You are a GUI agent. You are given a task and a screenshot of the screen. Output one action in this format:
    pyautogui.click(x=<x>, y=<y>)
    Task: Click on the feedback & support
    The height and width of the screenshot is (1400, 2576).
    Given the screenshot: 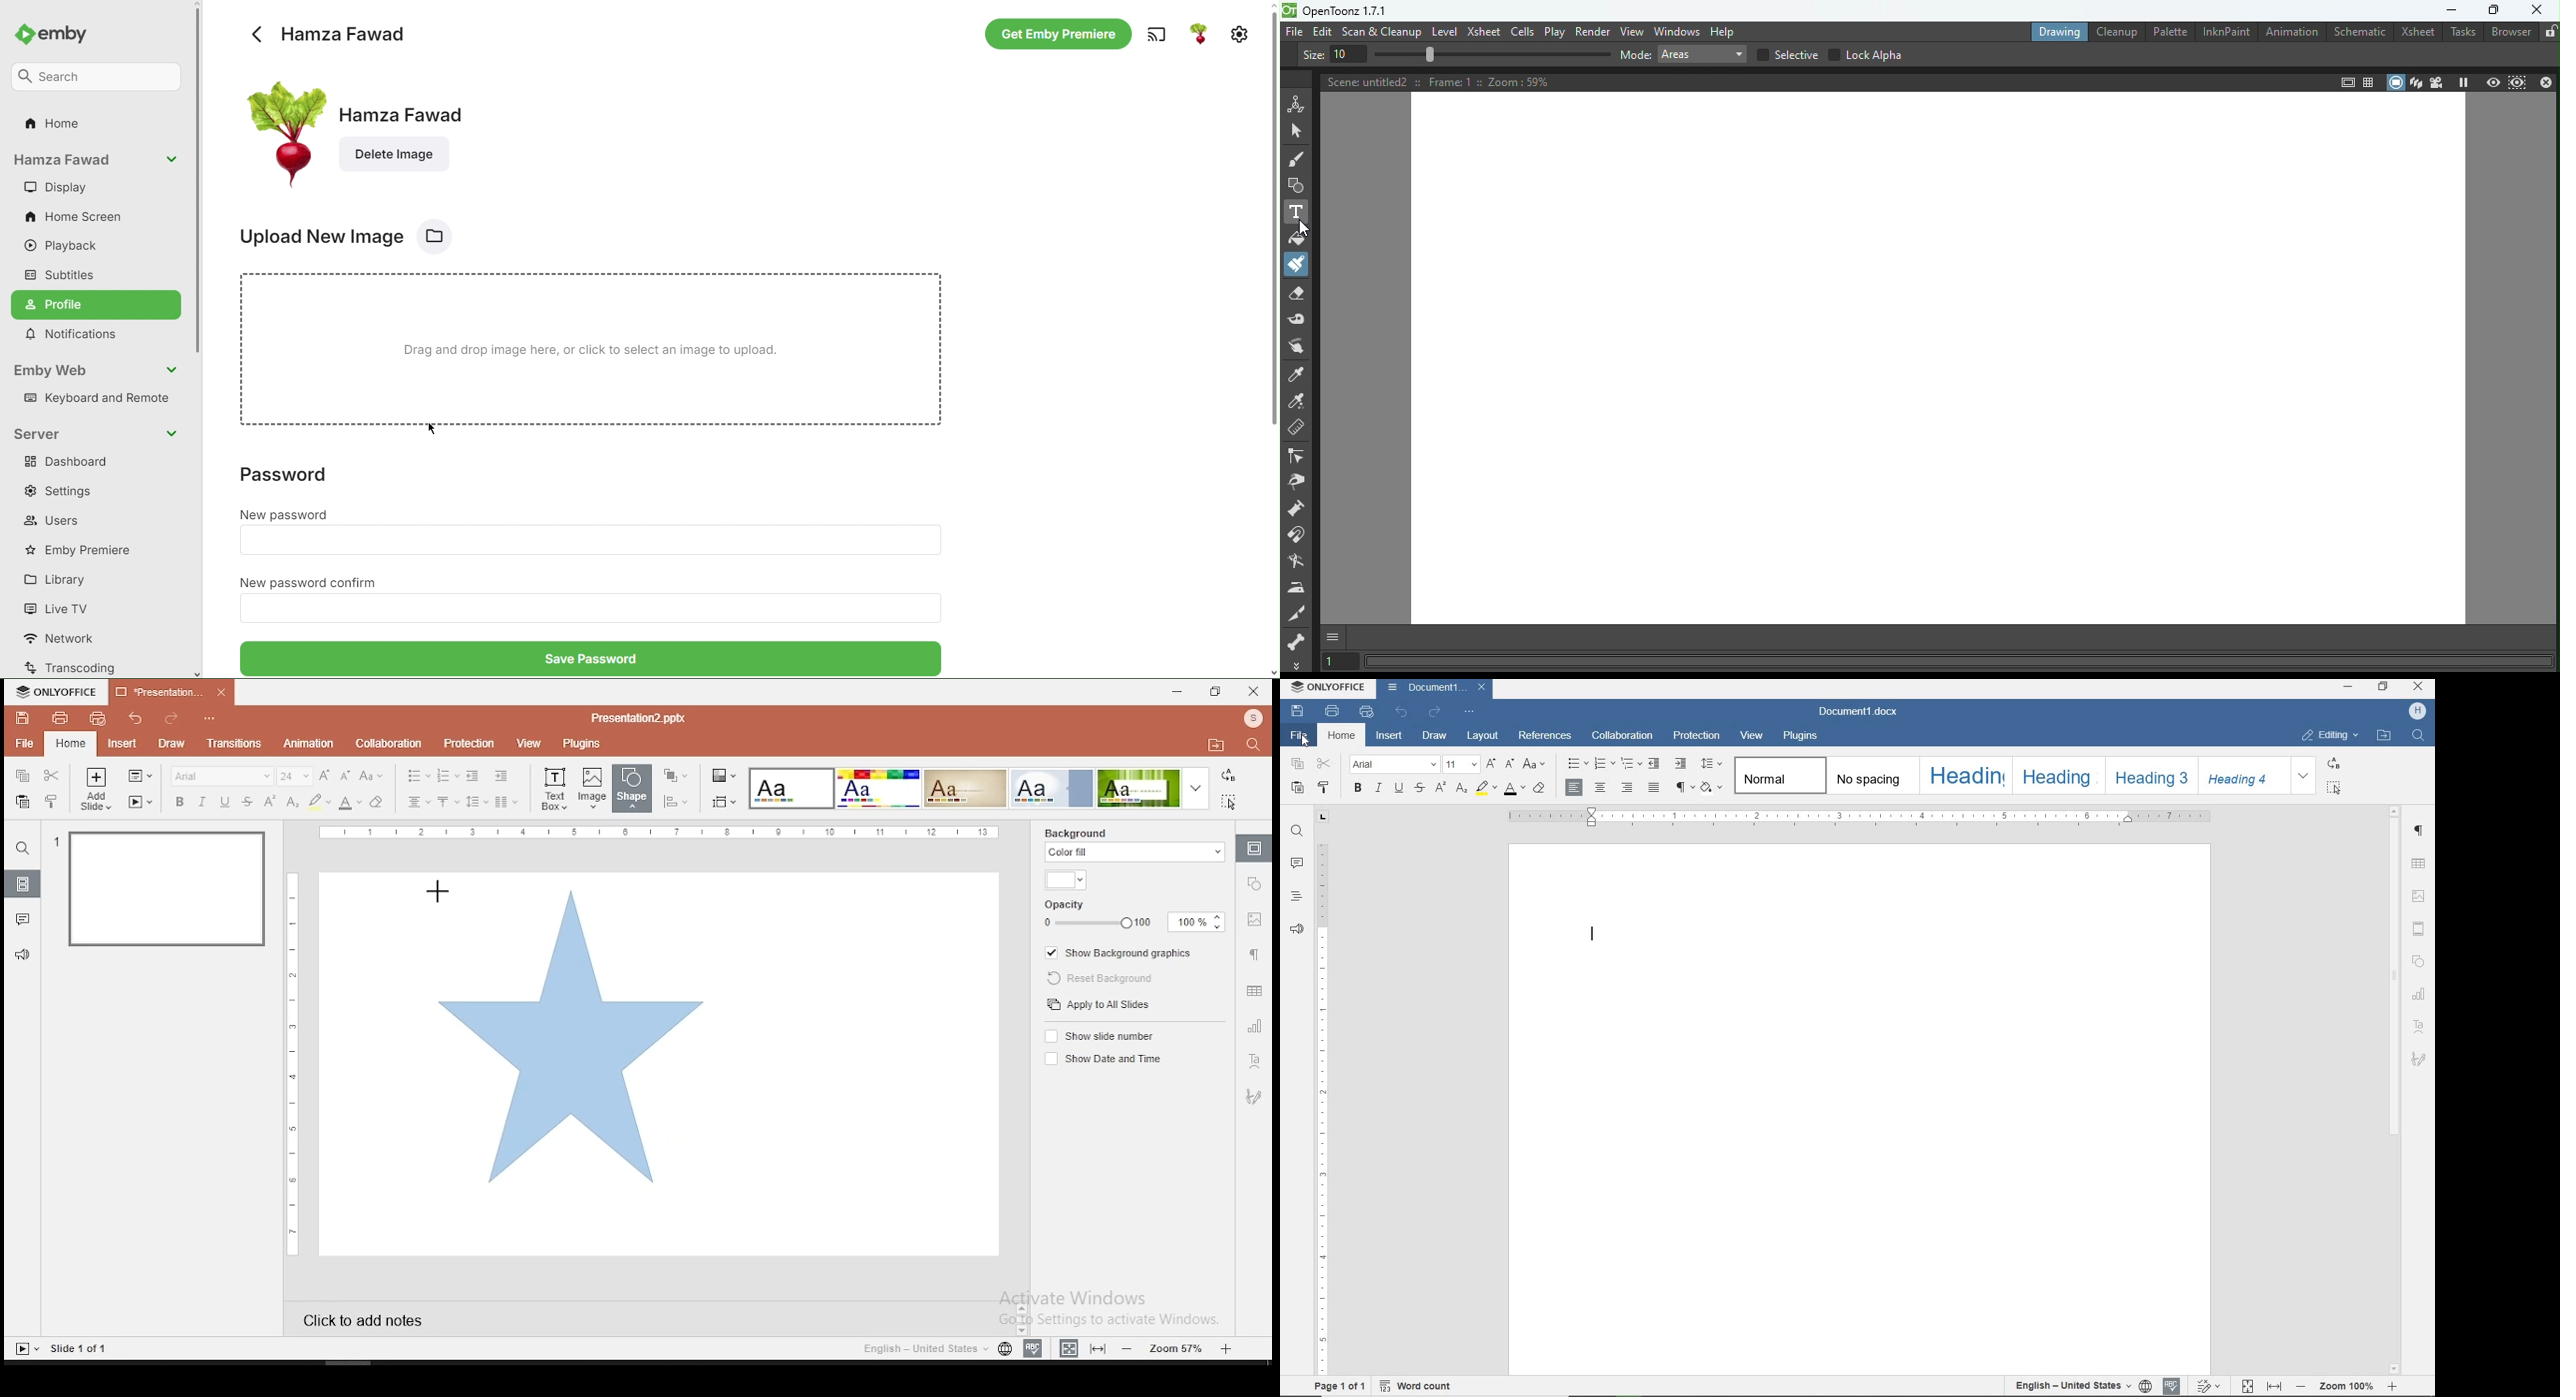 What is the action you would take?
    pyautogui.click(x=1297, y=928)
    